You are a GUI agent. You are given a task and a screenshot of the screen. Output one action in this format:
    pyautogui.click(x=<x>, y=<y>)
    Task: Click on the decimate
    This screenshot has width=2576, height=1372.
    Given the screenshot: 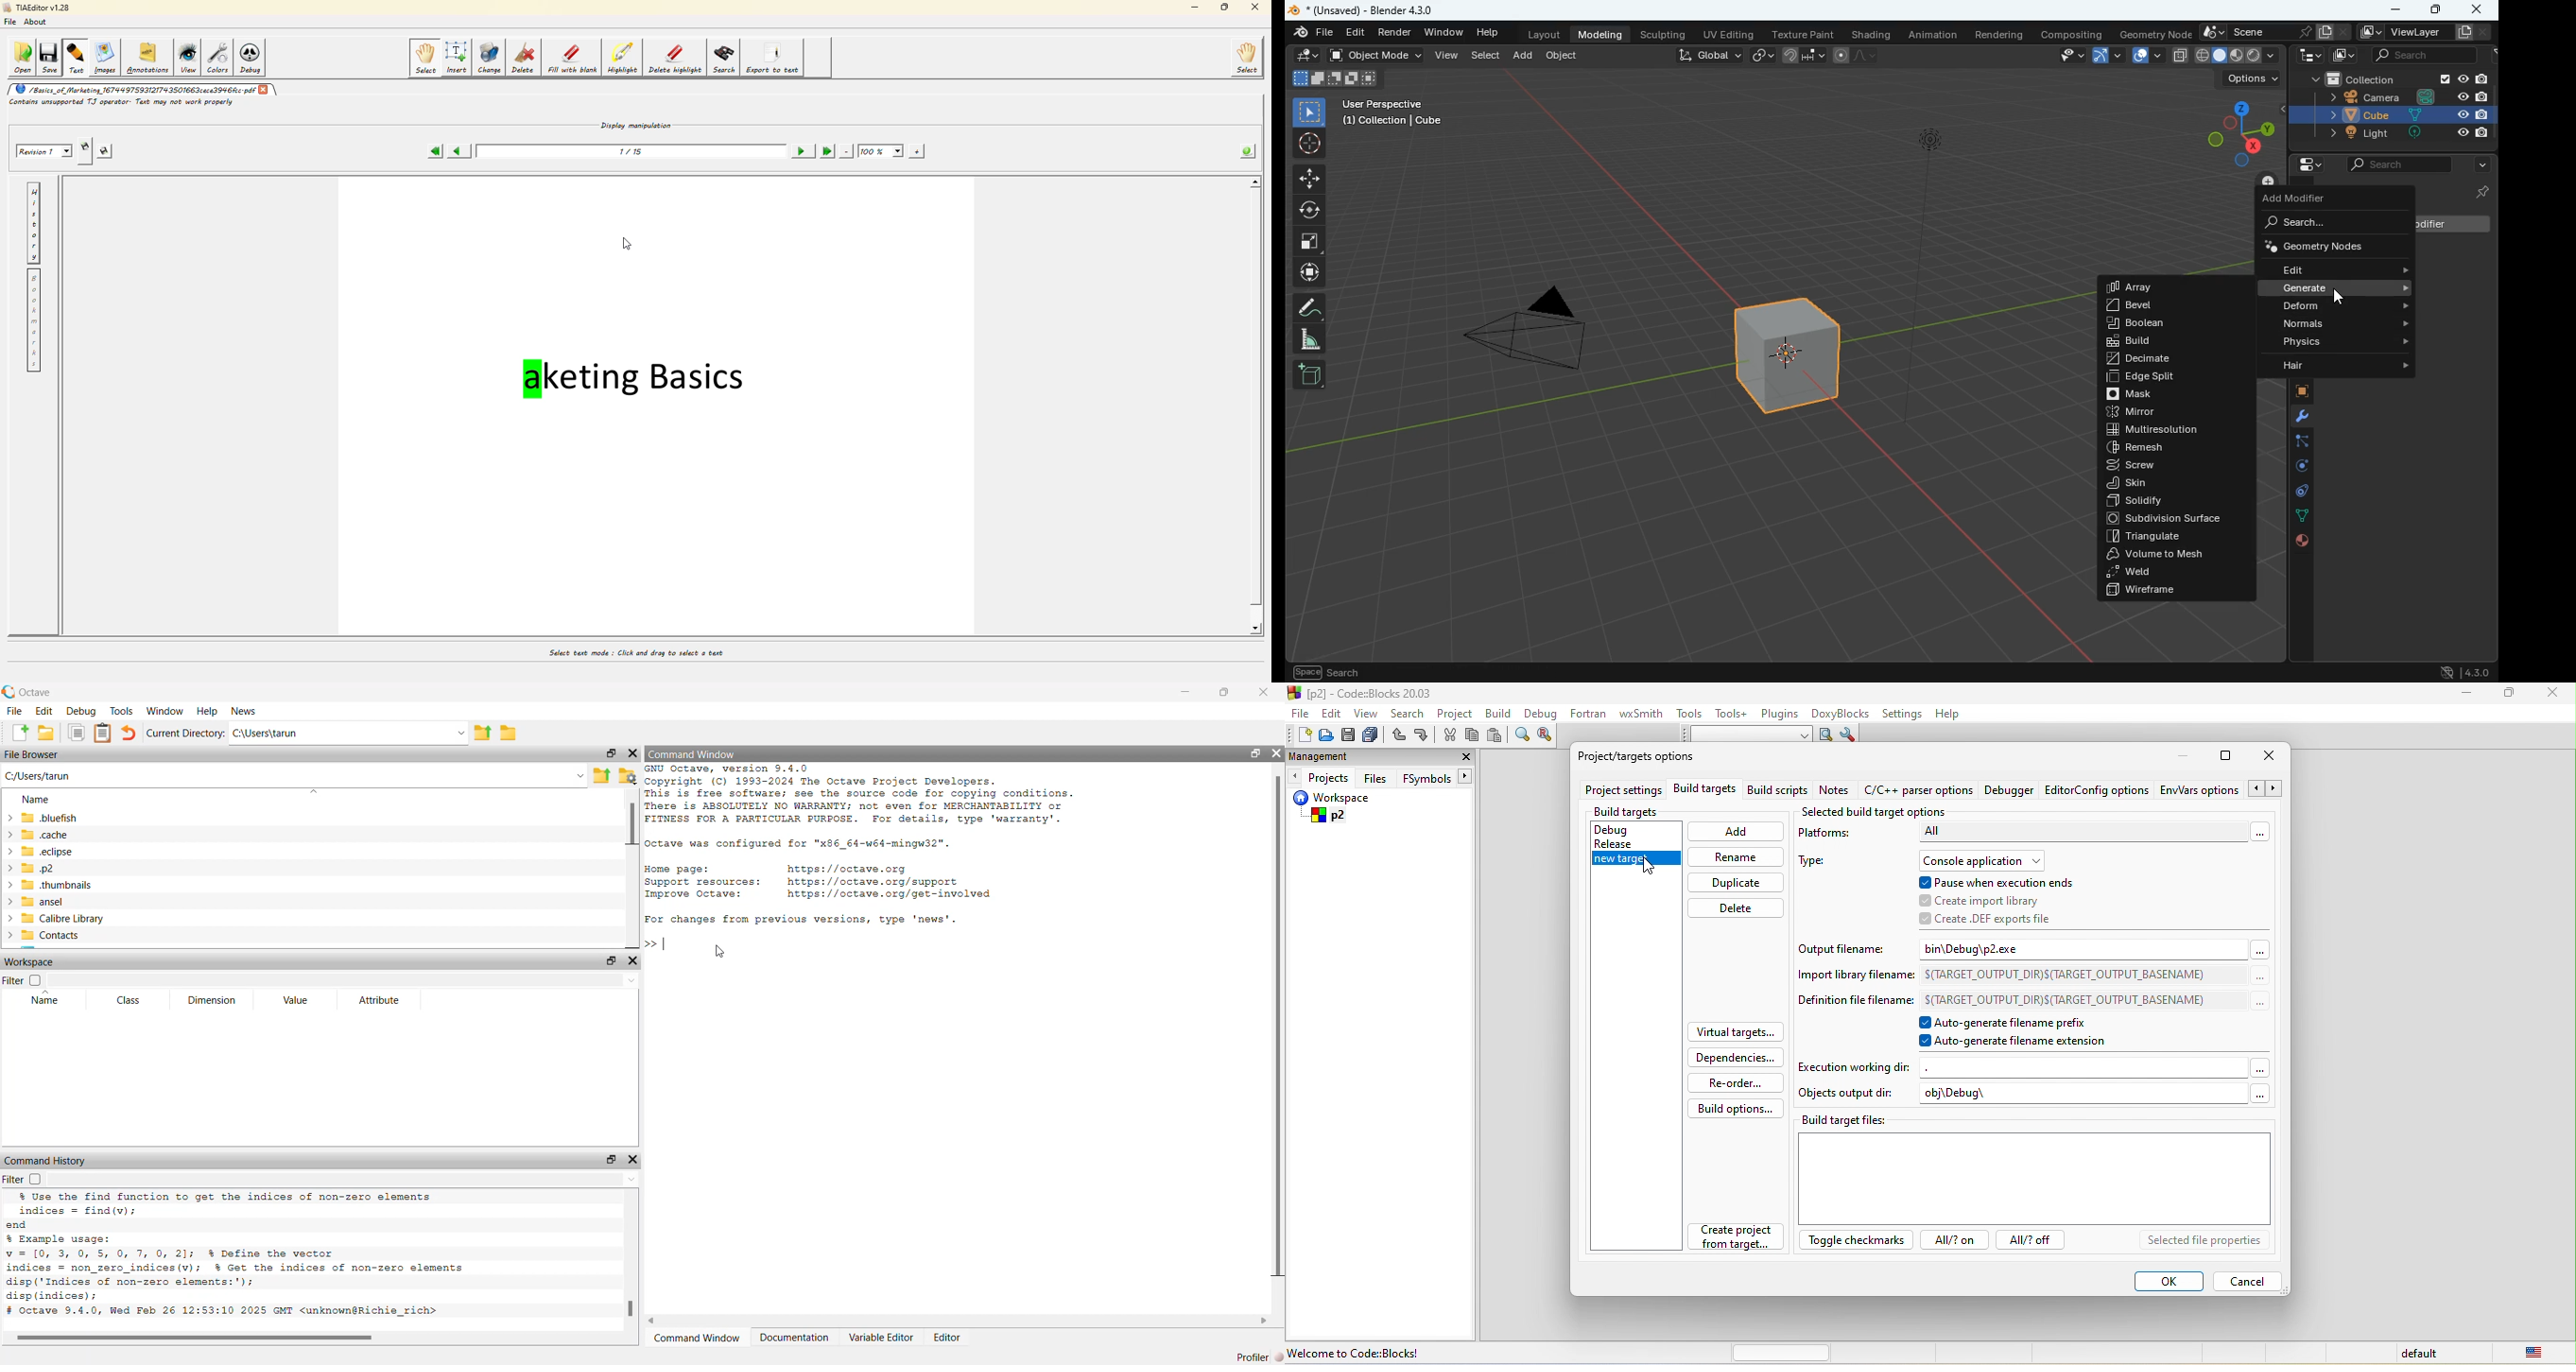 What is the action you would take?
    pyautogui.click(x=2174, y=358)
    